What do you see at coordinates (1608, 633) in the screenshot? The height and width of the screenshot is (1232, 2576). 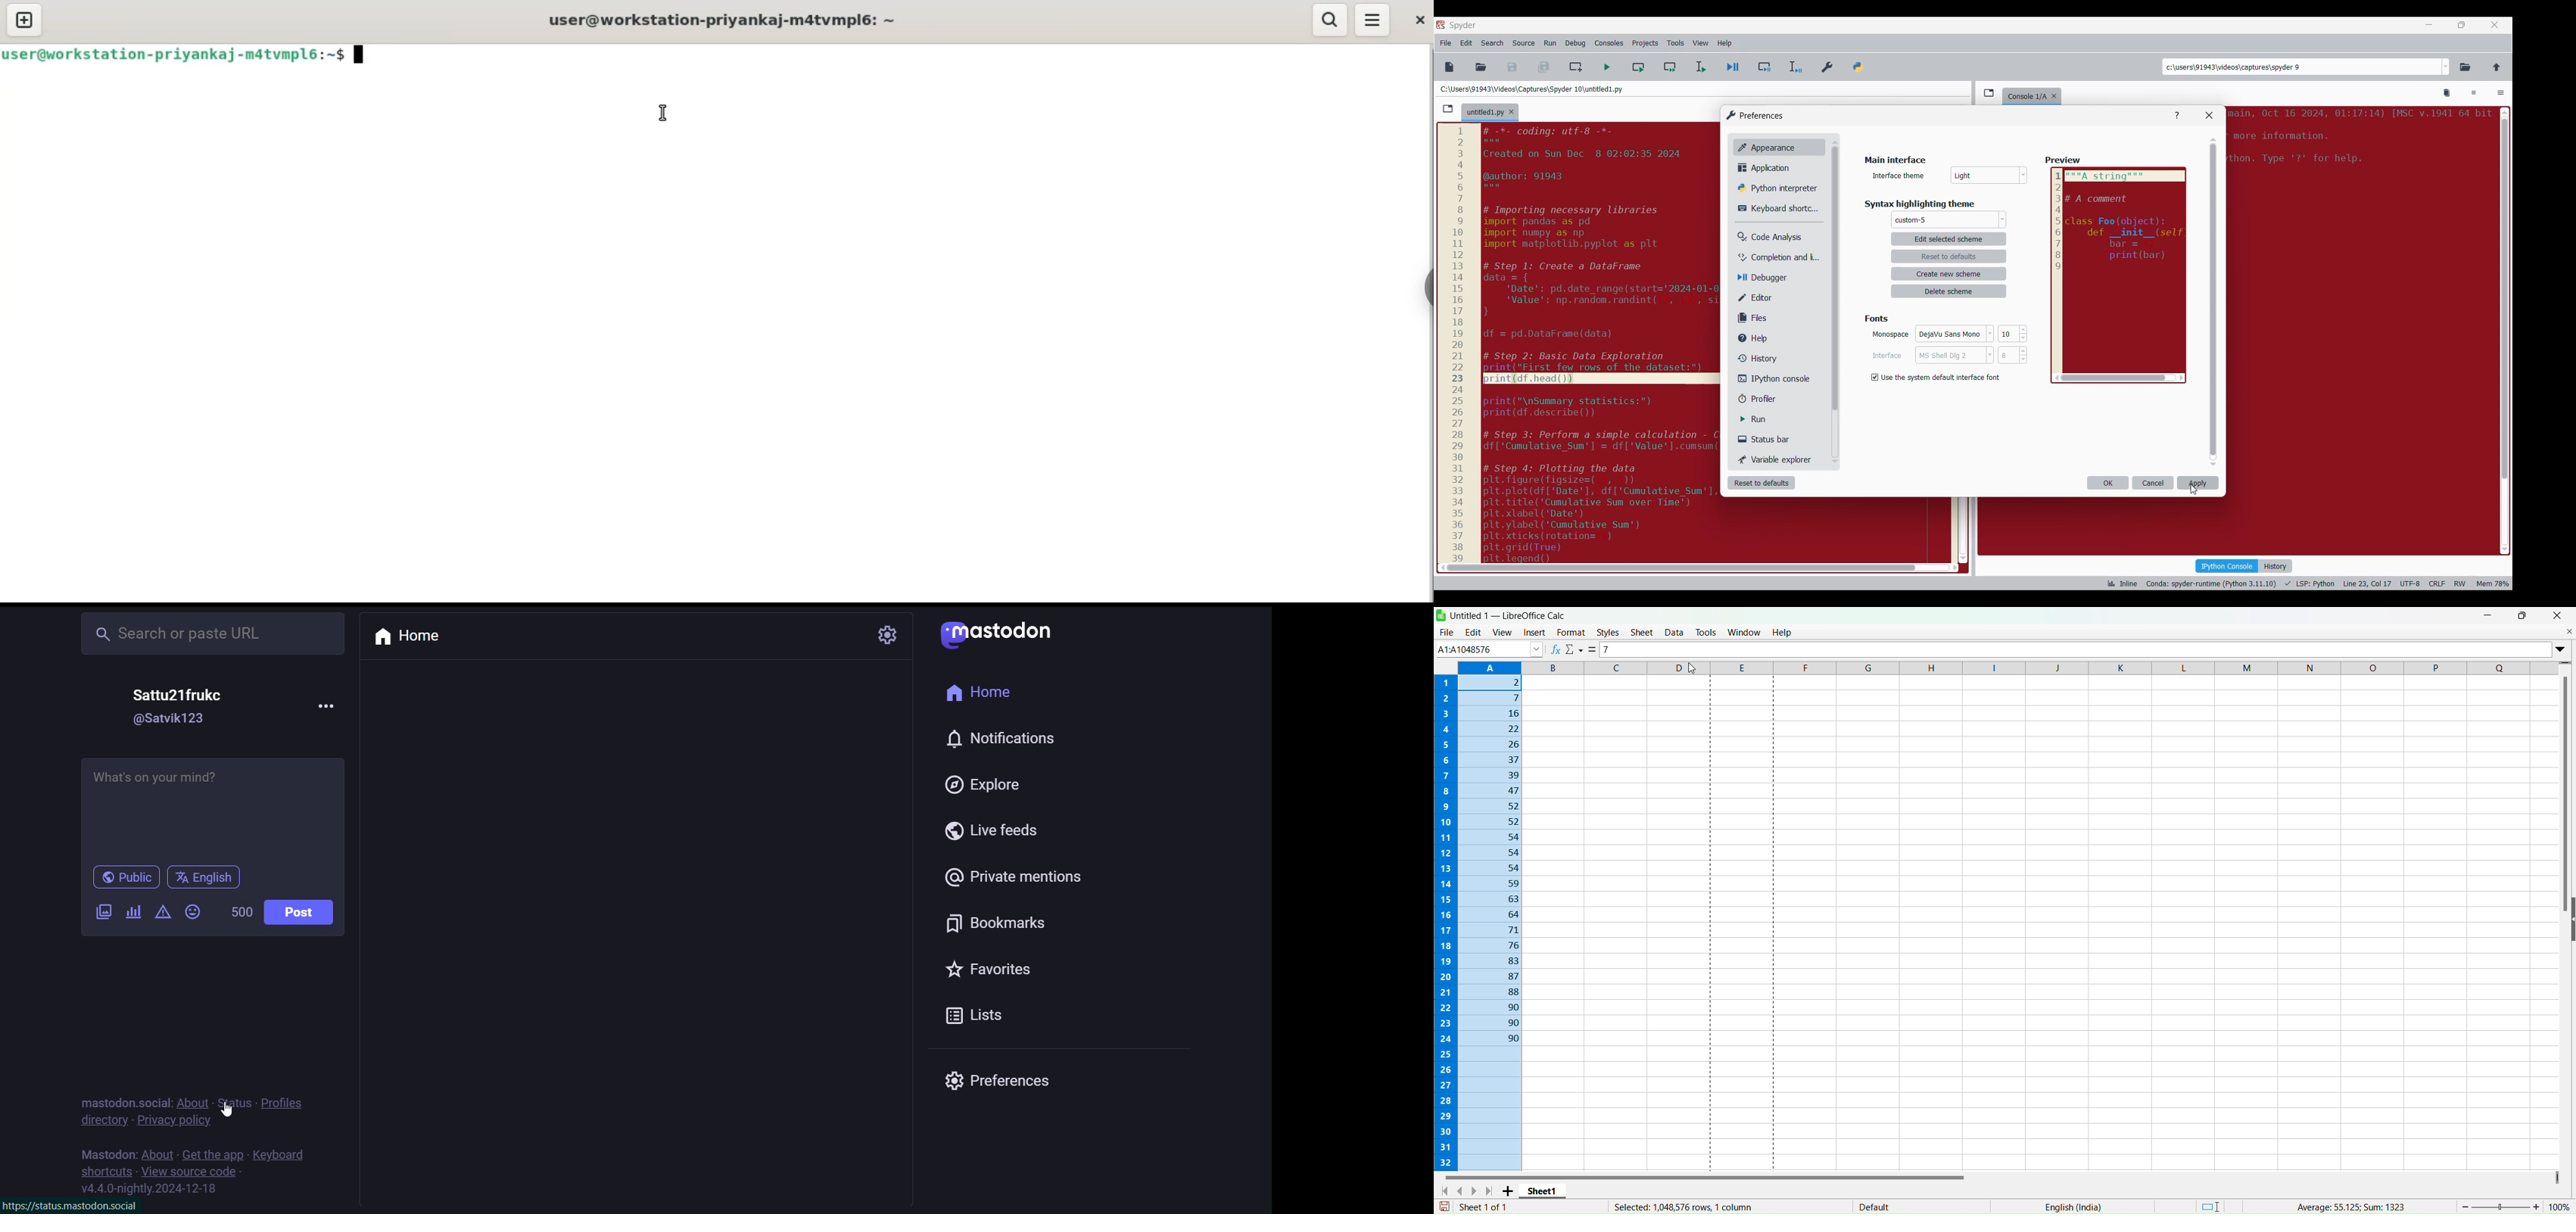 I see `Styles` at bounding box center [1608, 633].